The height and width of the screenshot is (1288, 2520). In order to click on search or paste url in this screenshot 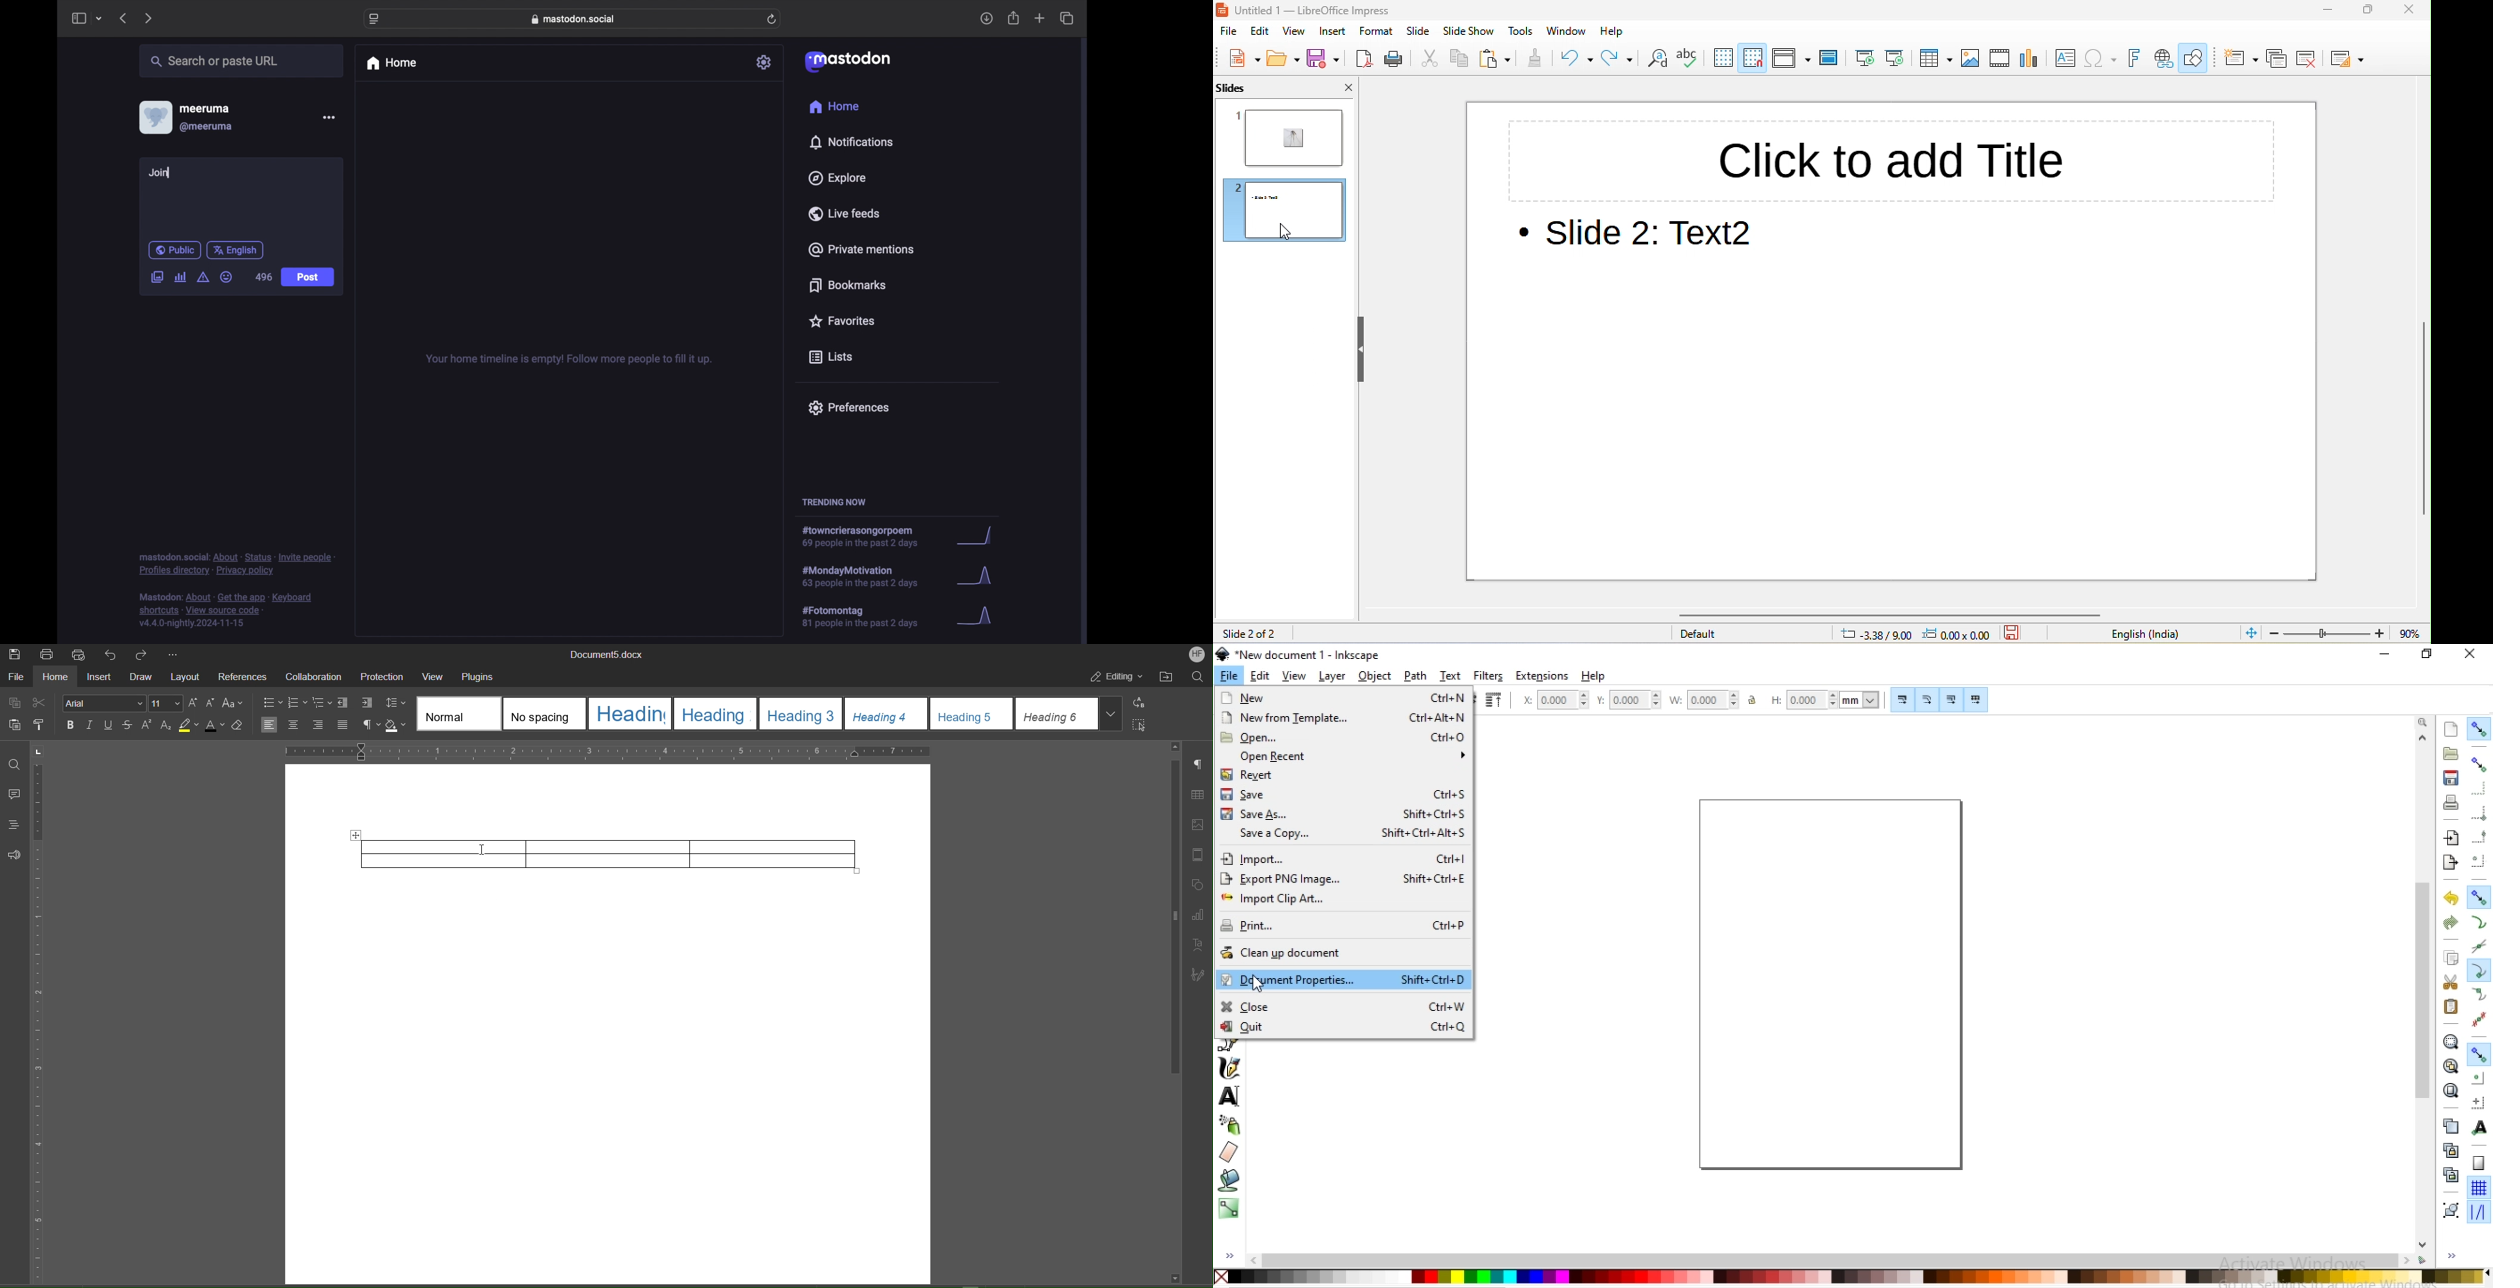, I will do `click(214, 61)`.